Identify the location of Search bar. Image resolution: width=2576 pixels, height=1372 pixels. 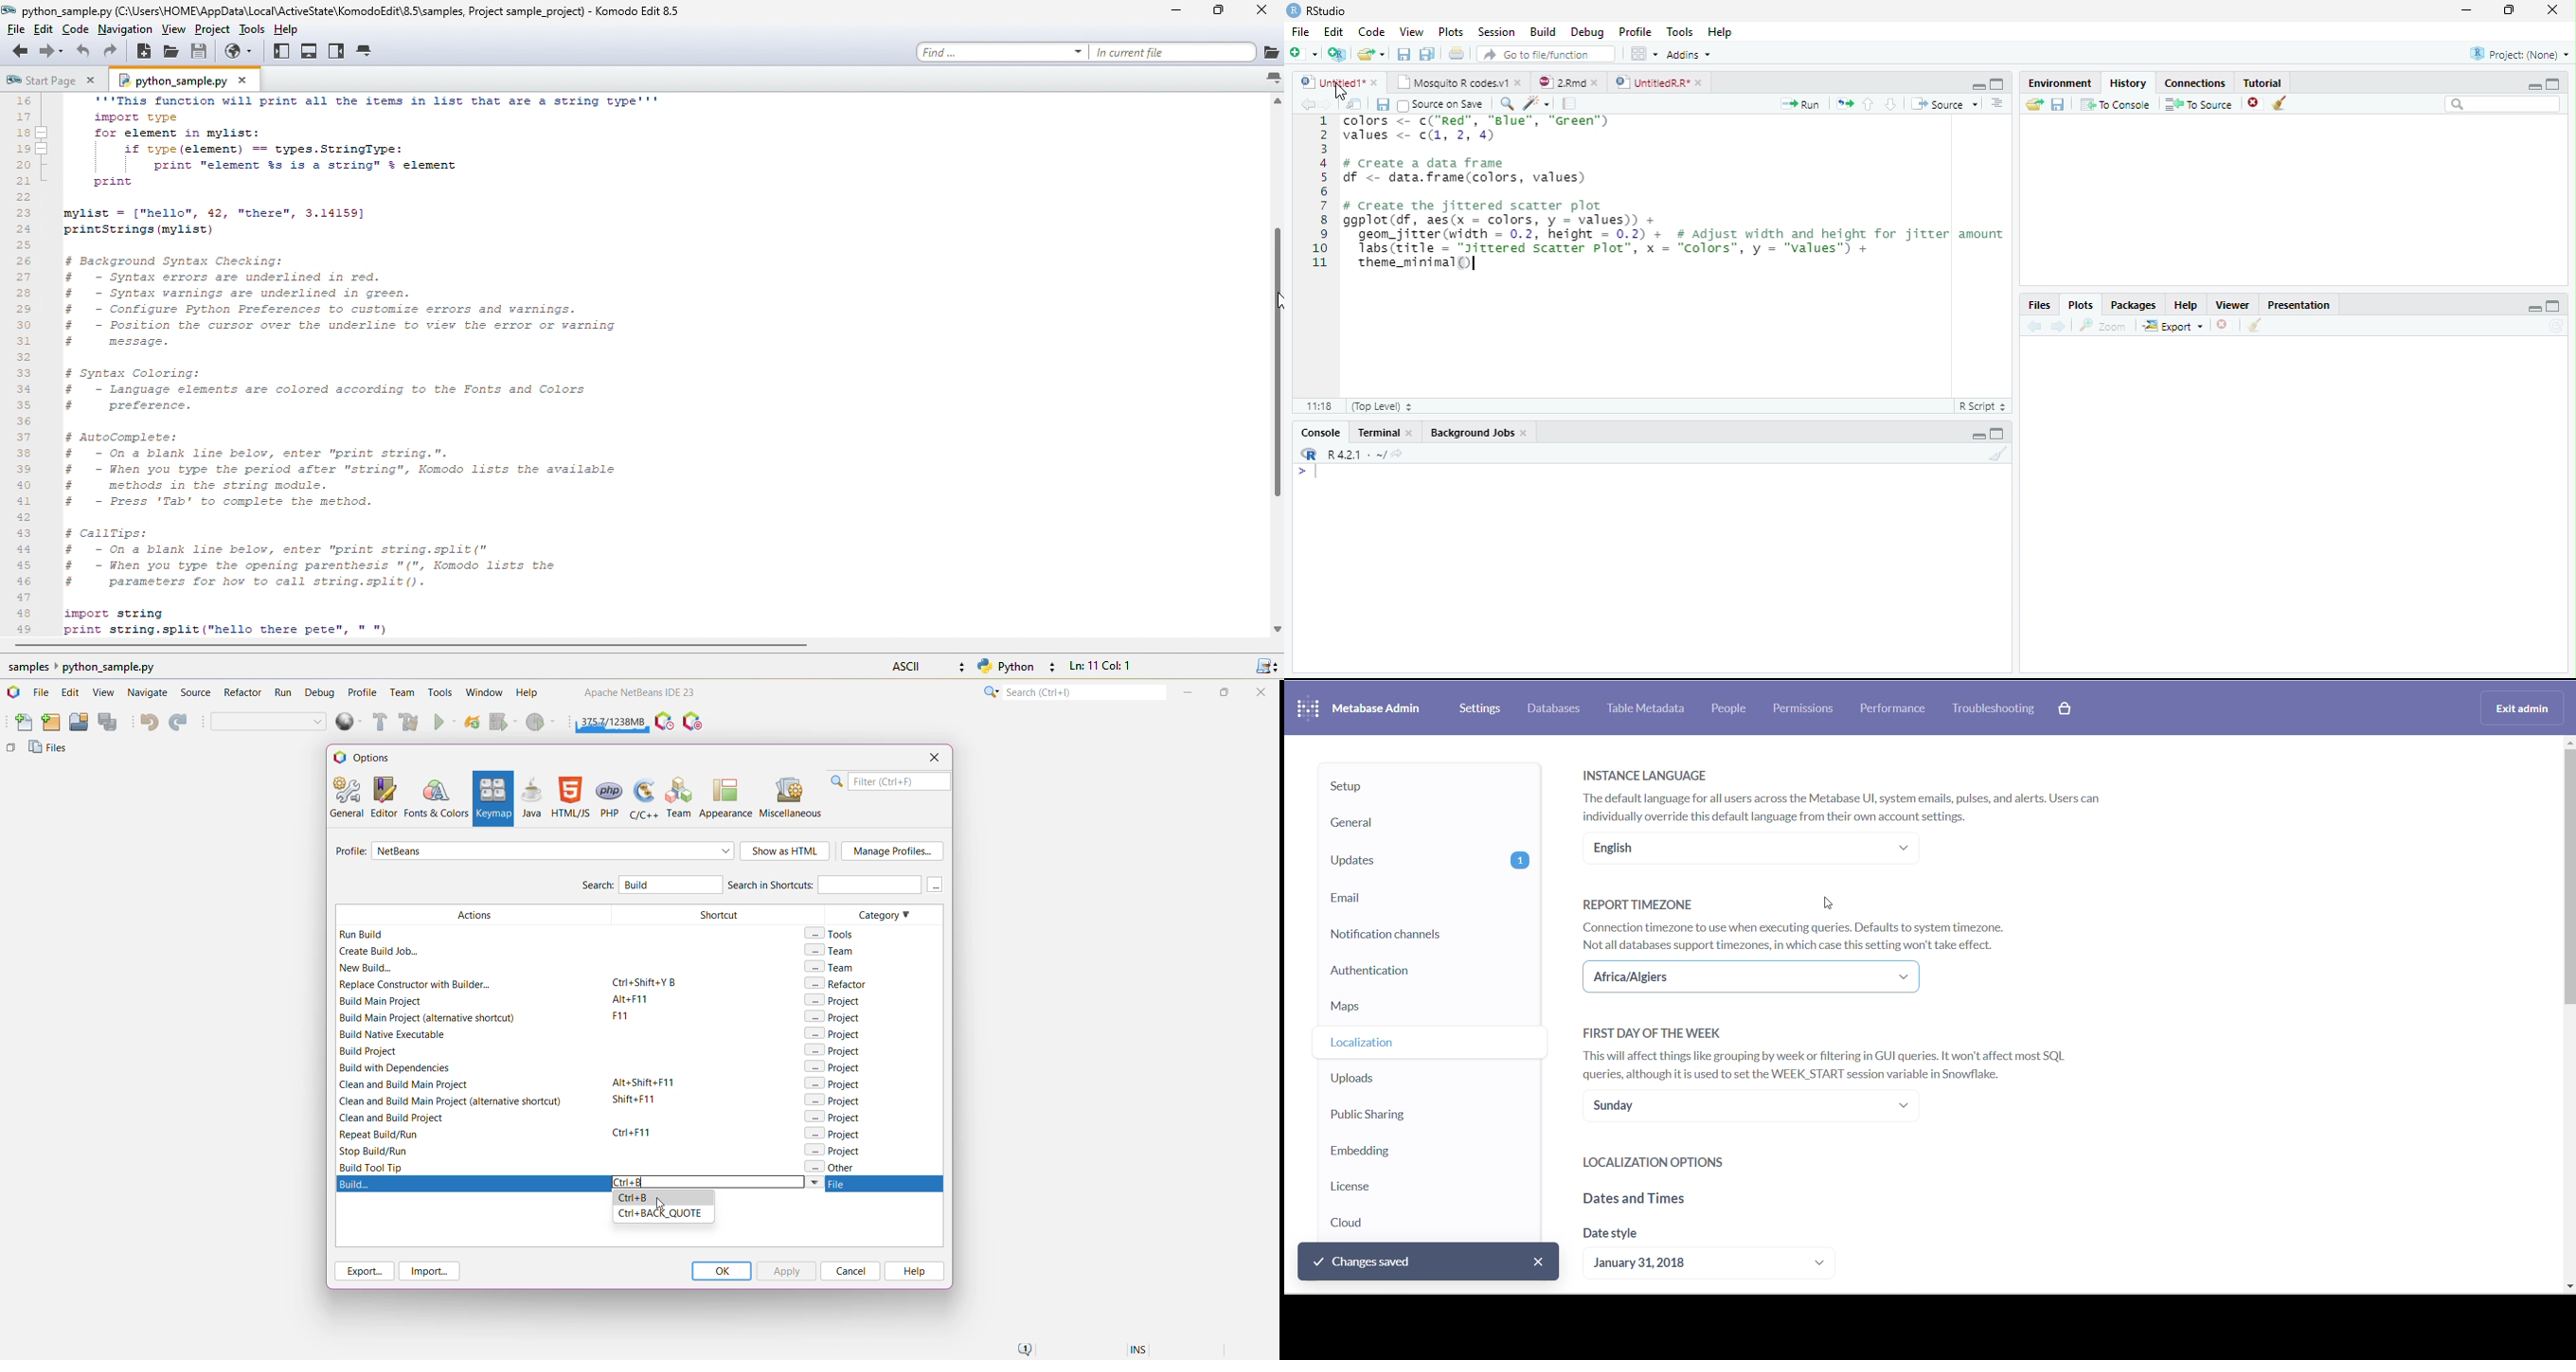
(2504, 104).